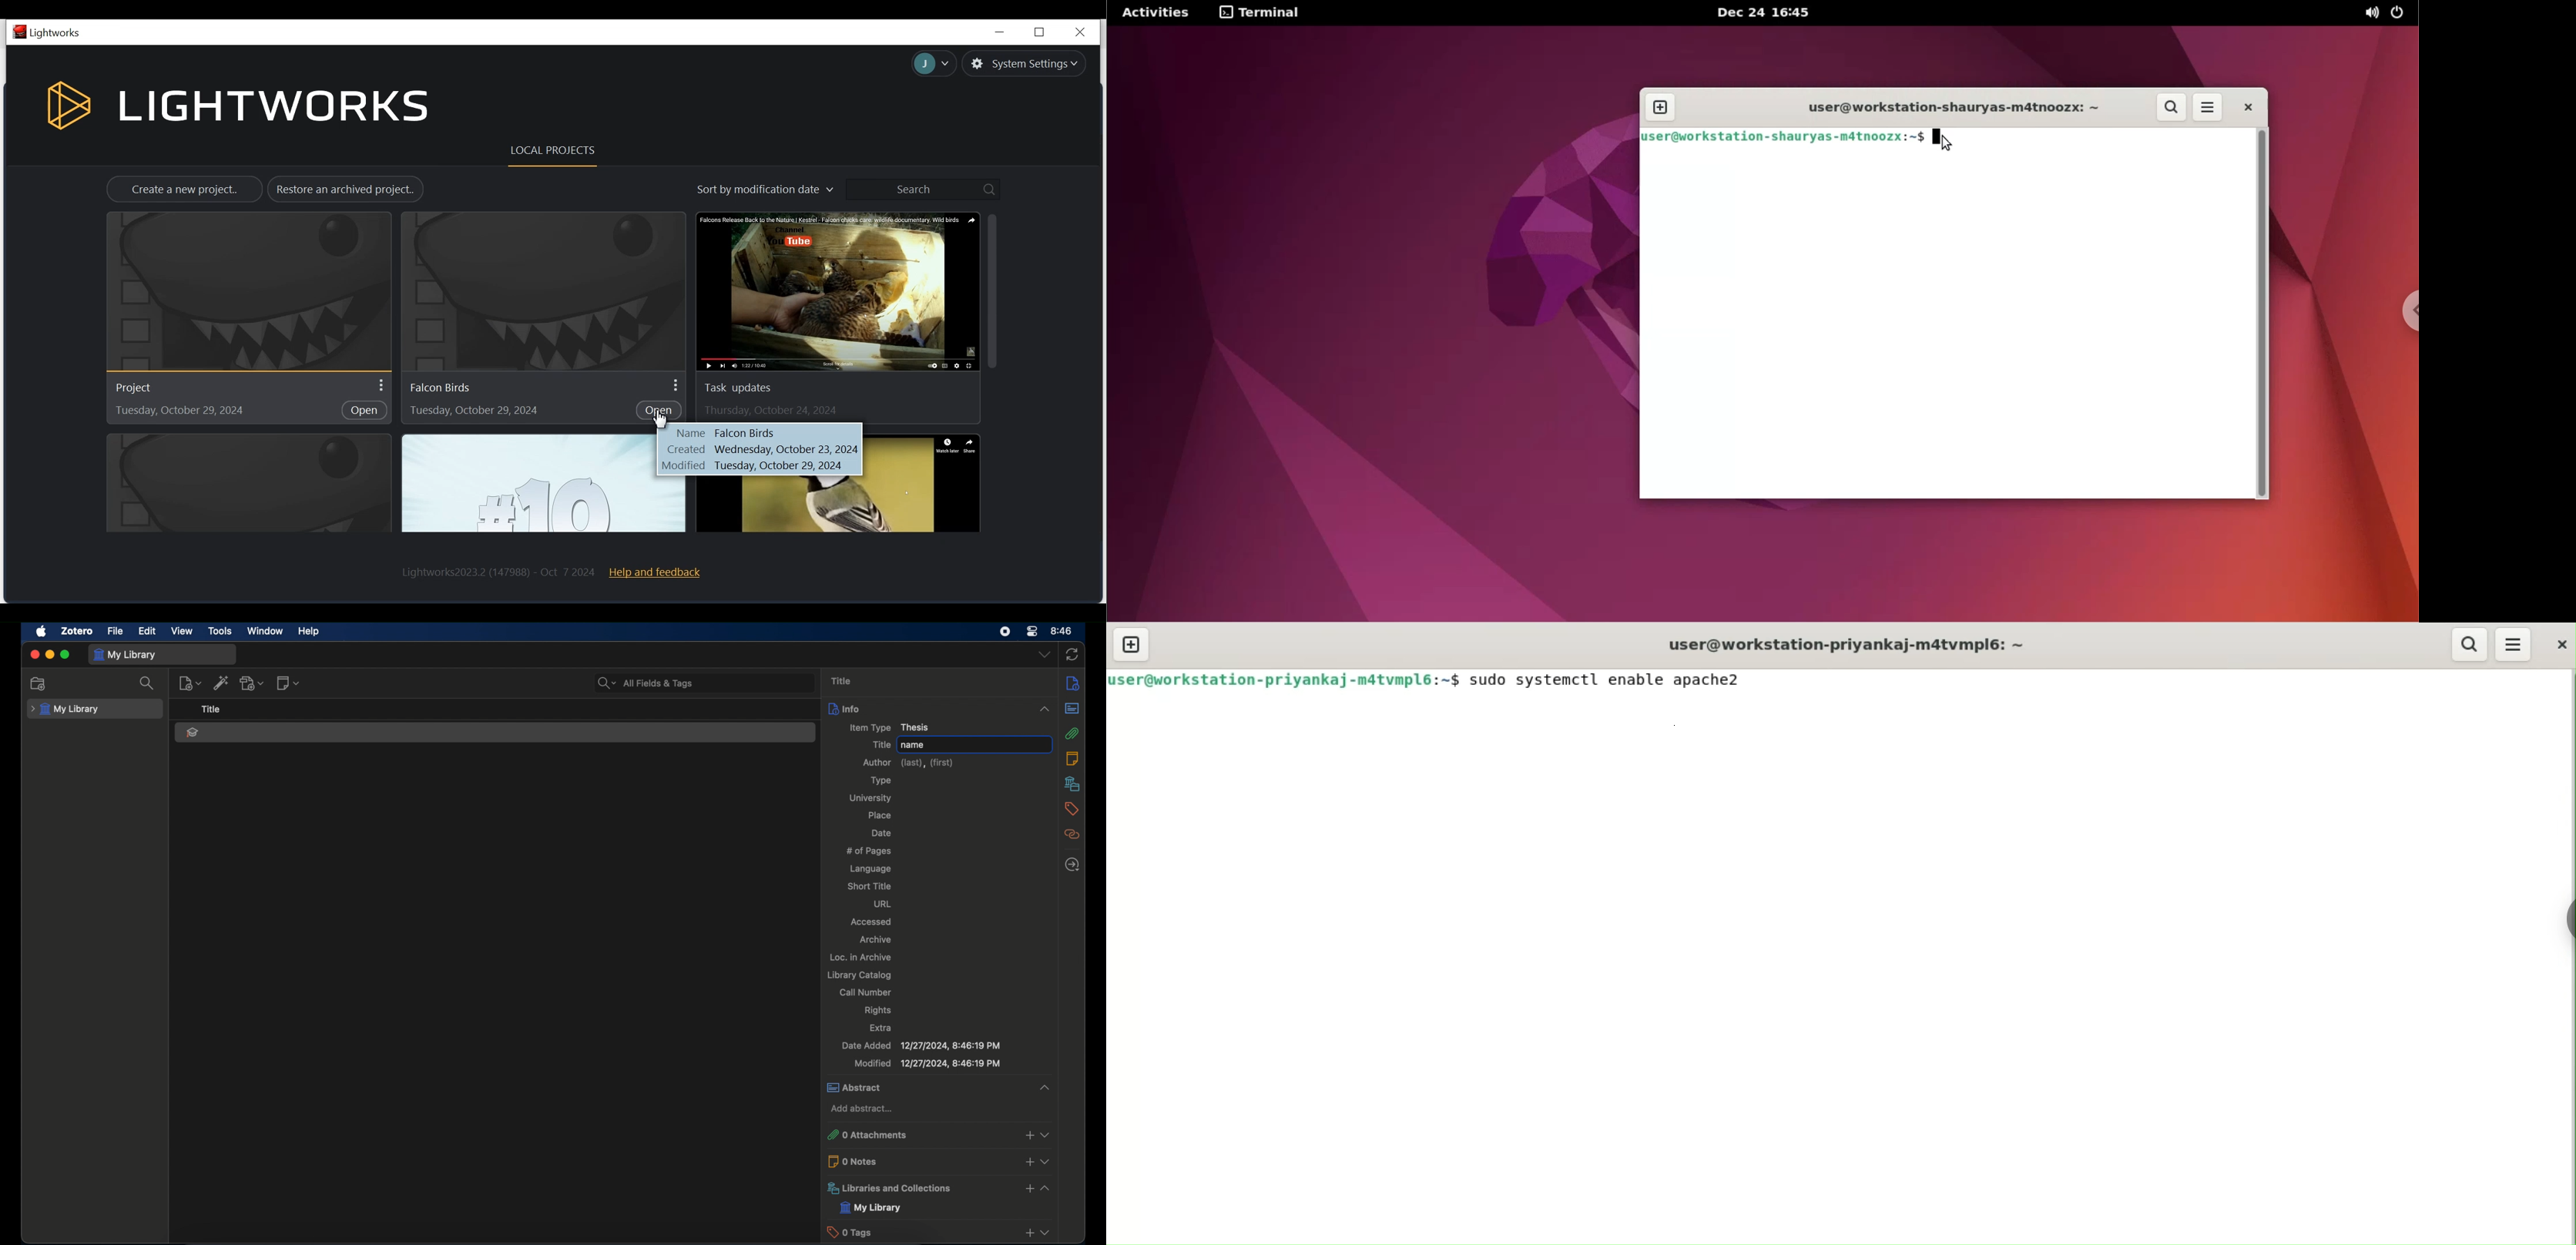 The width and height of the screenshot is (2576, 1260). I want to click on dropdown, so click(1047, 1232).